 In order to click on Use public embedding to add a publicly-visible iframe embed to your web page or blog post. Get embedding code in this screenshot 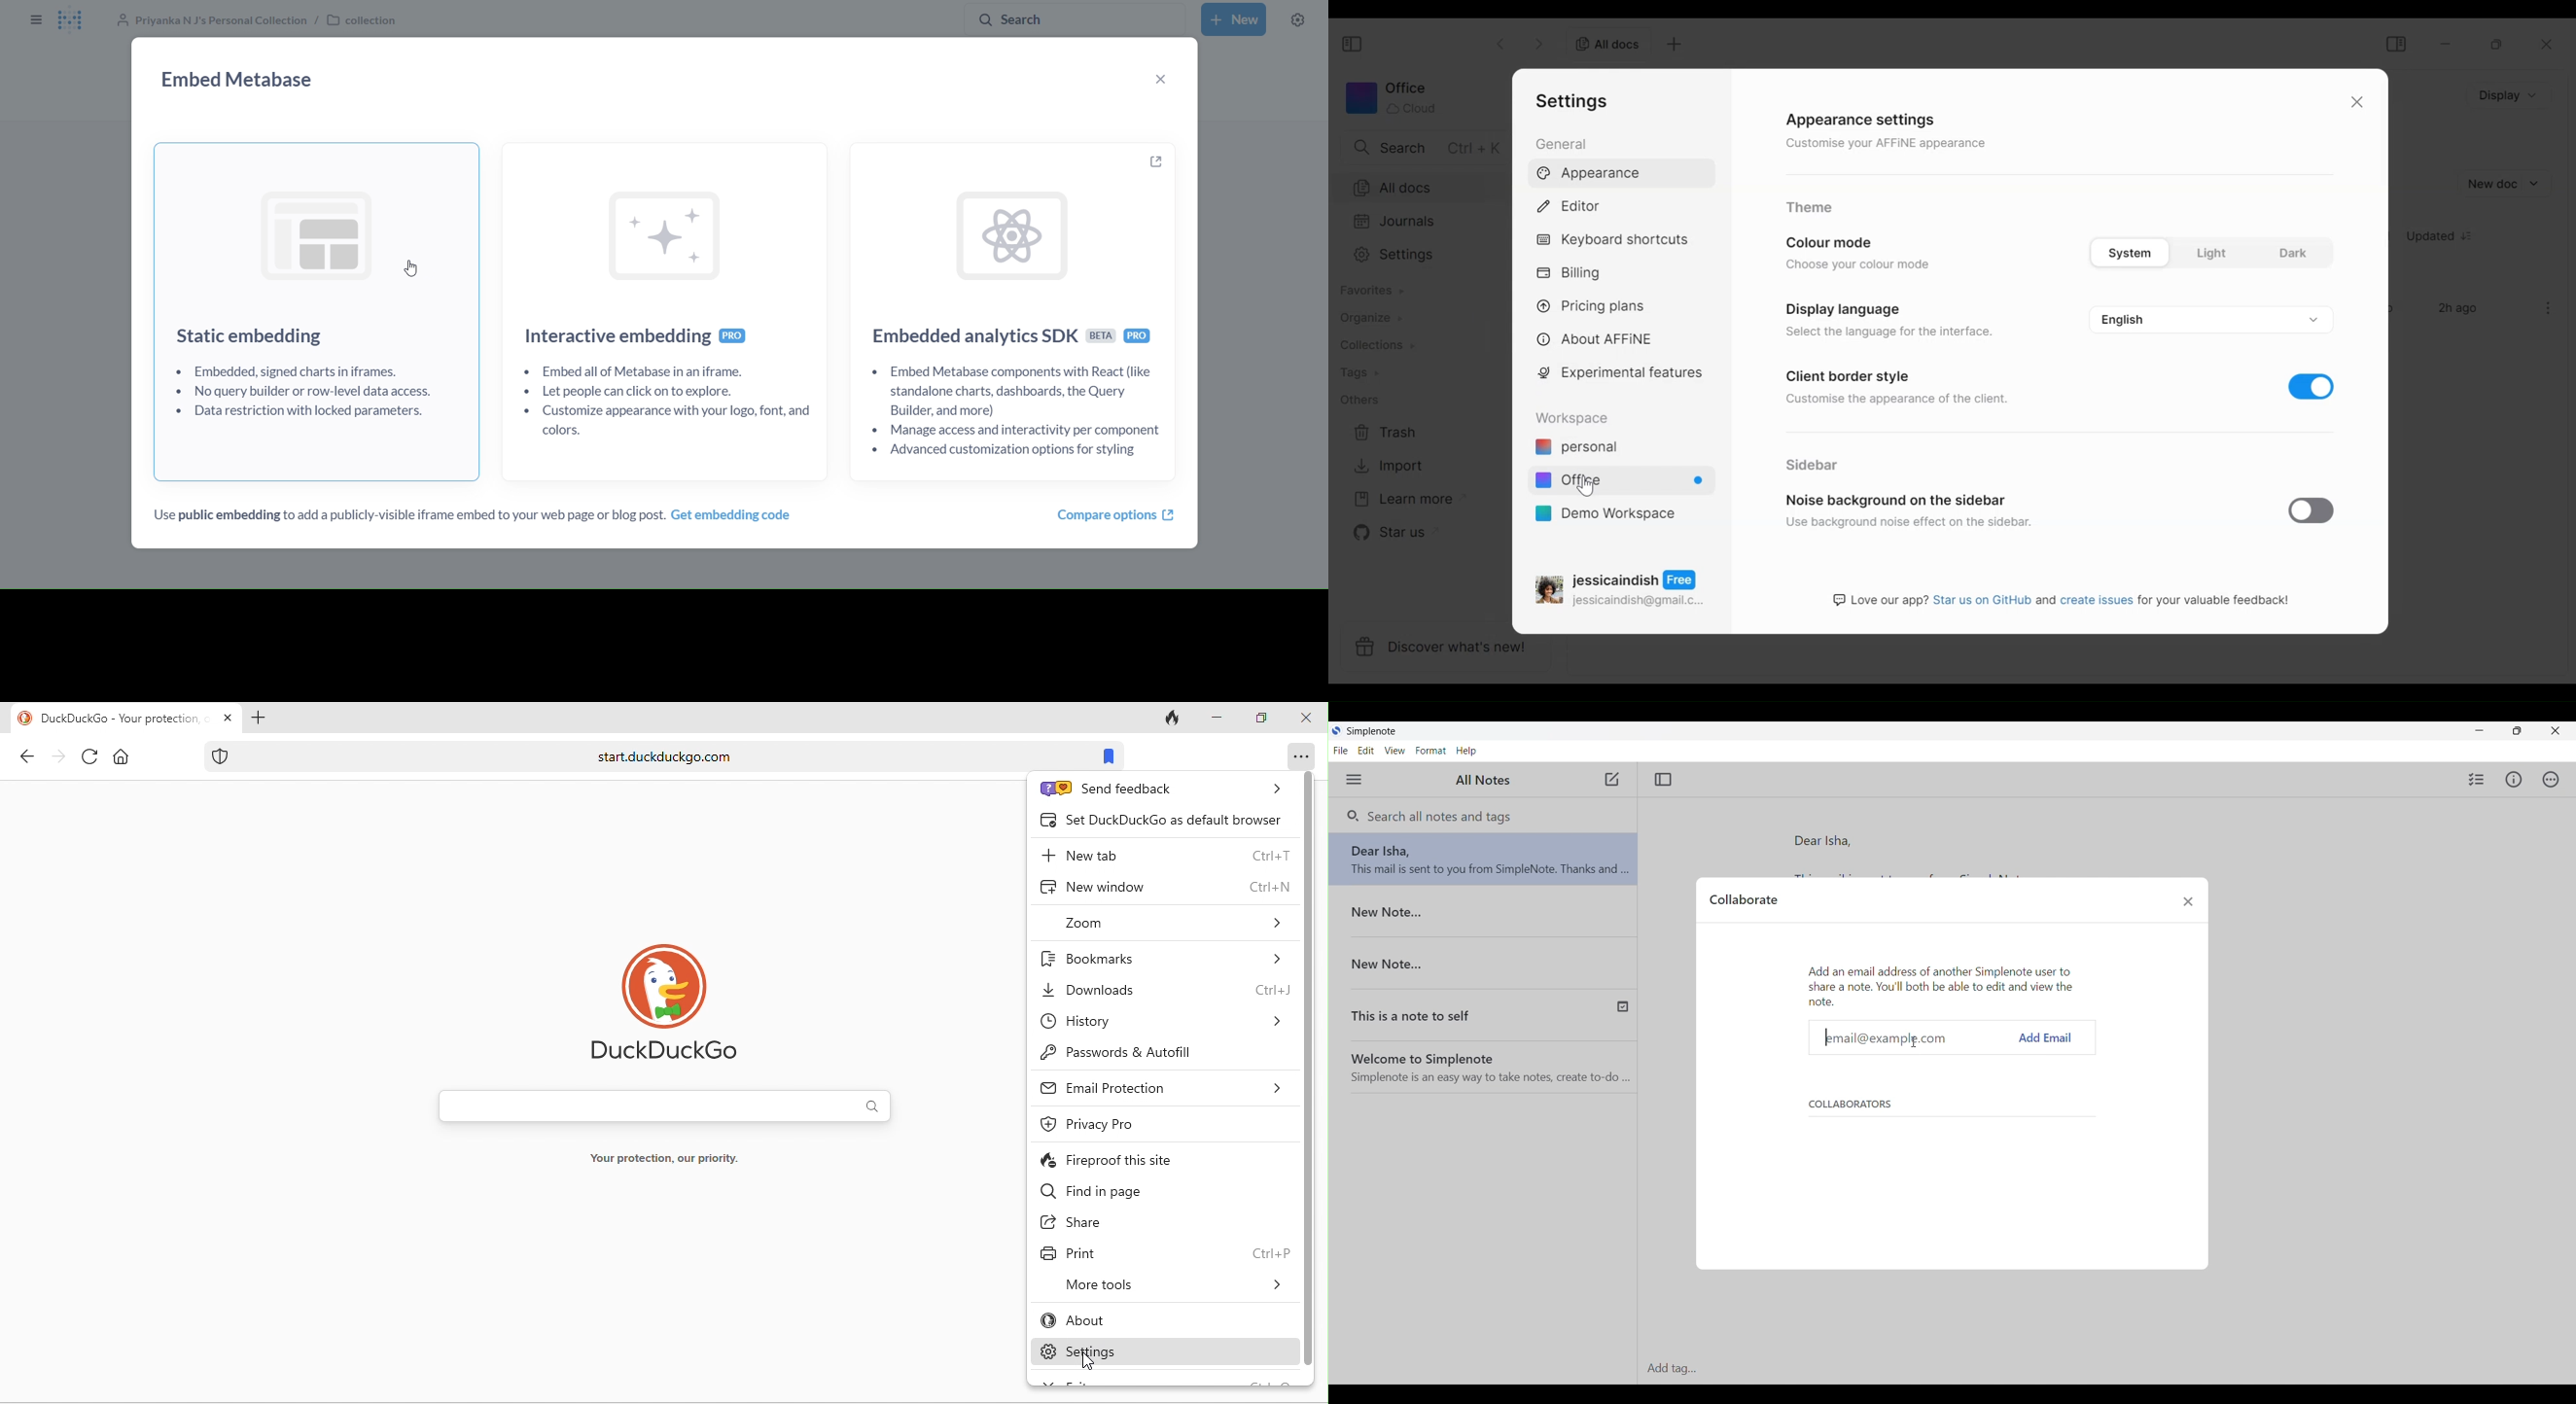, I will do `click(483, 517)`.